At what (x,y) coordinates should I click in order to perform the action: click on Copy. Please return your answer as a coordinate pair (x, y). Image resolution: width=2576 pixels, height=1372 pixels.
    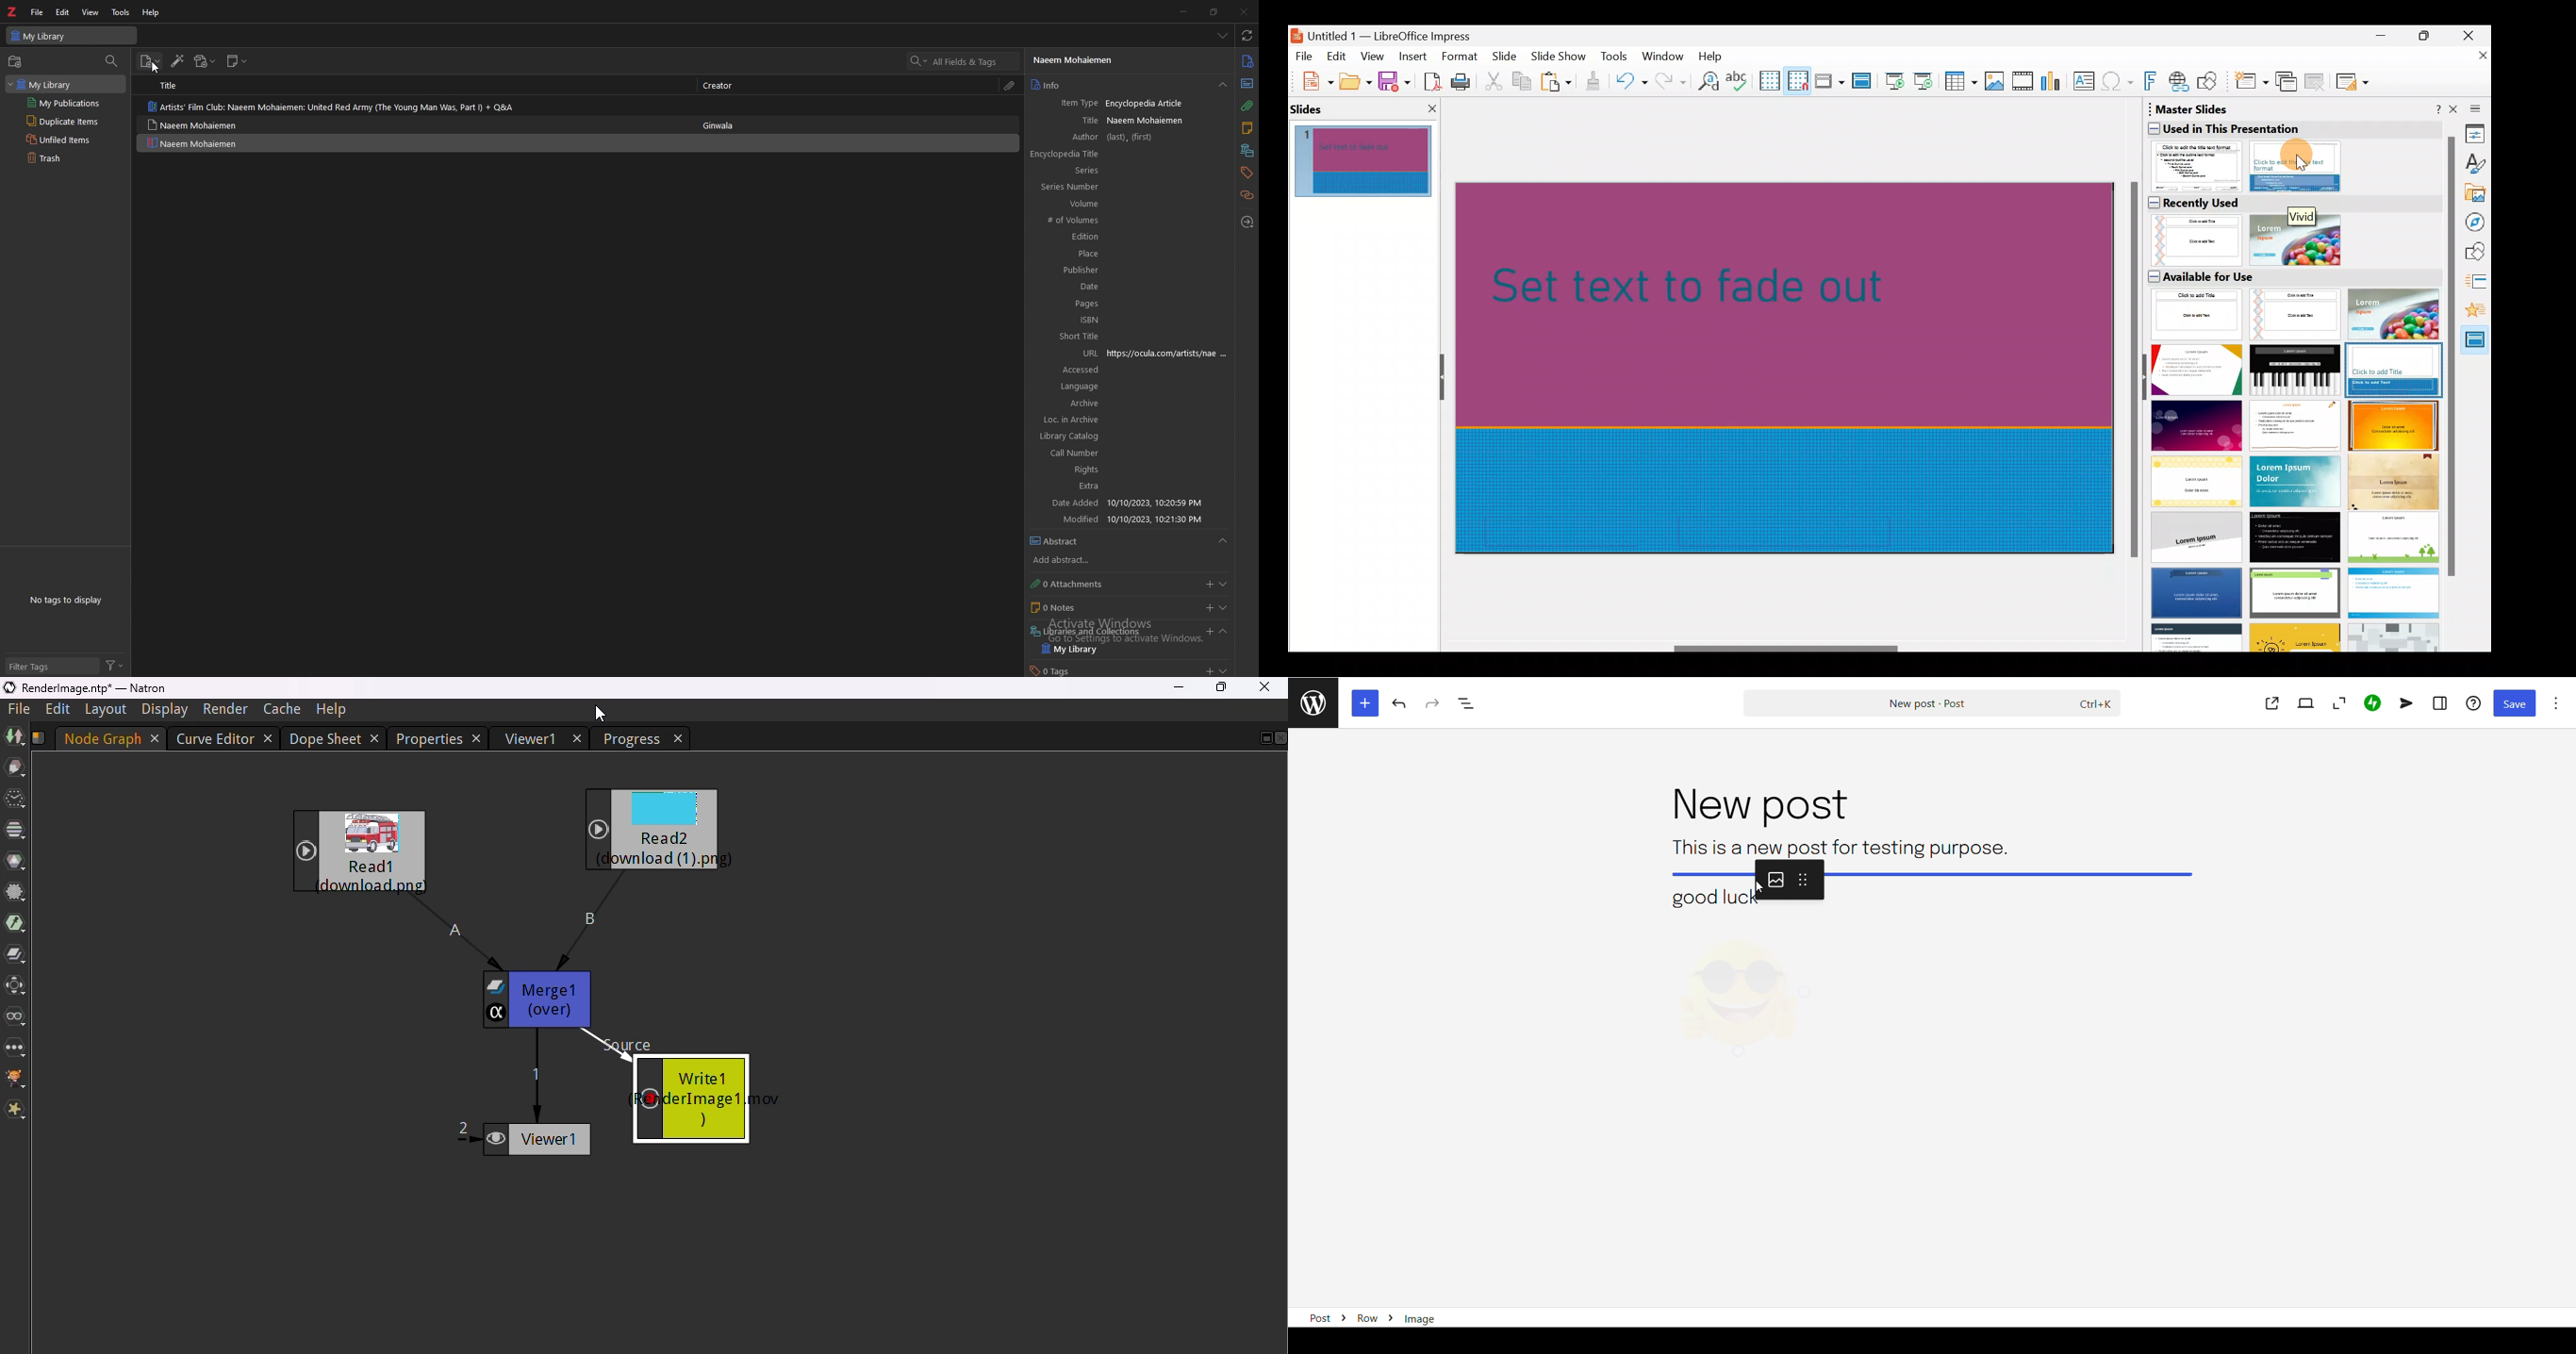
    Looking at the image, I should click on (1521, 81).